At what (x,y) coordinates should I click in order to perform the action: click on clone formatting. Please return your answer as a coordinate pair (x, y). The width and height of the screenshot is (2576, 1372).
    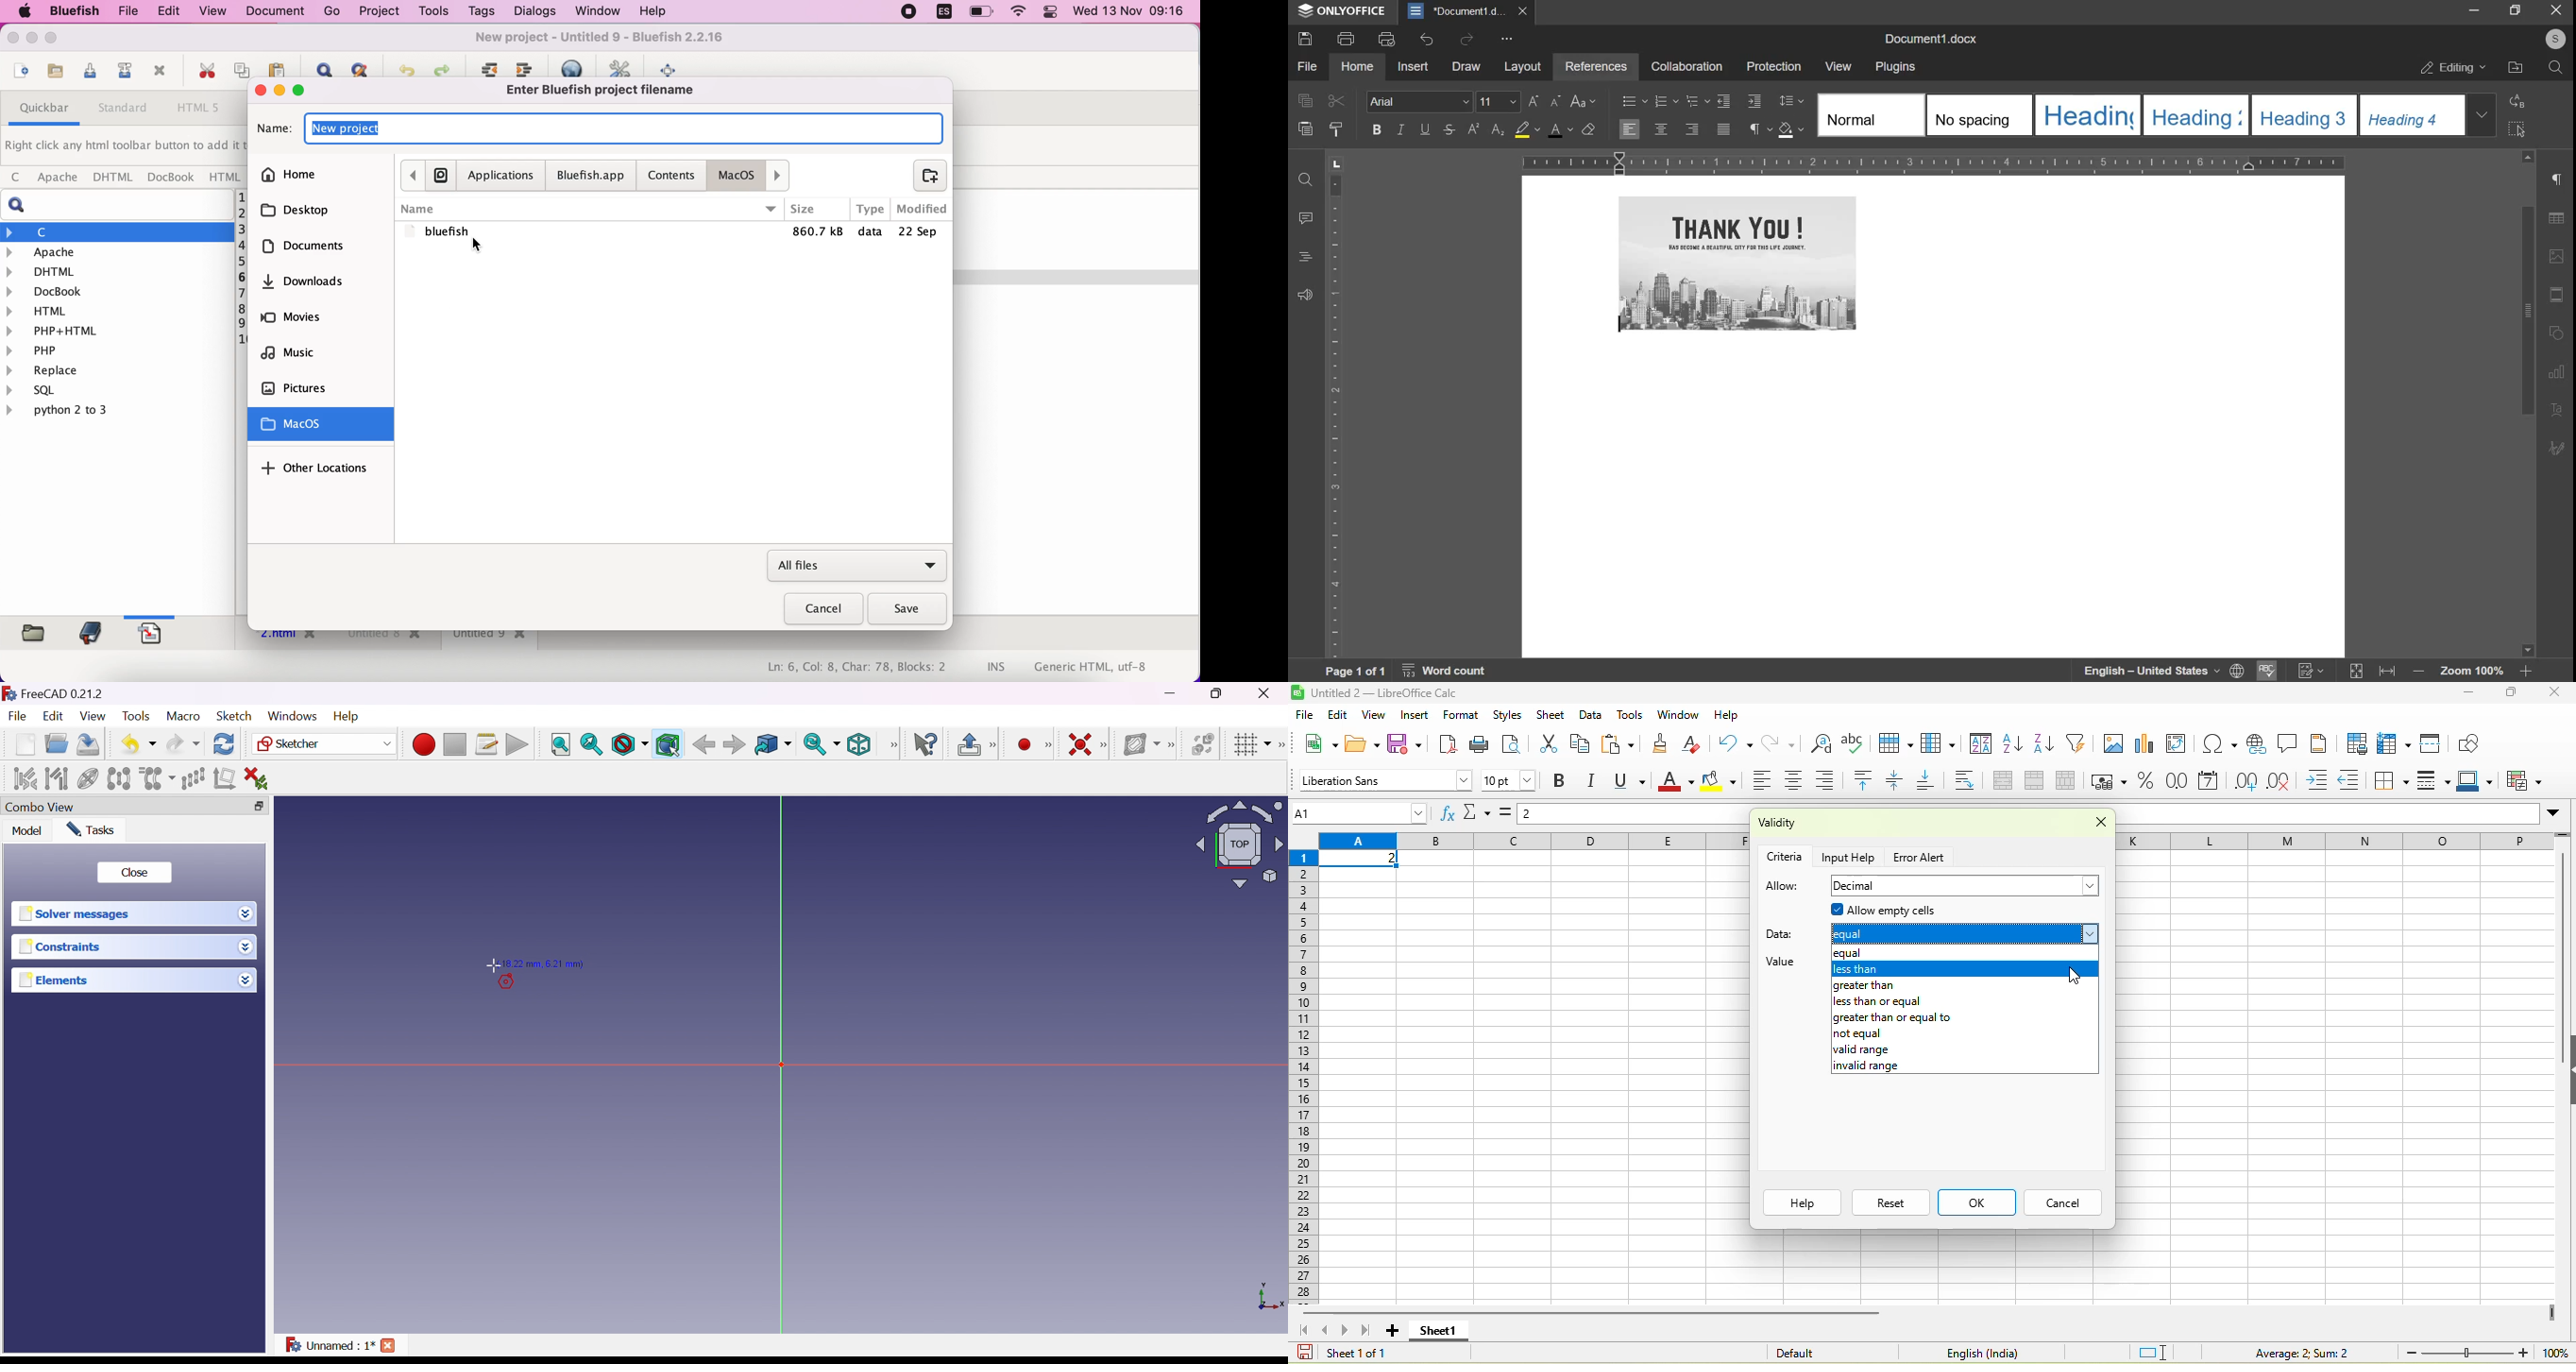
    Looking at the image, I should click on (1666, 742).